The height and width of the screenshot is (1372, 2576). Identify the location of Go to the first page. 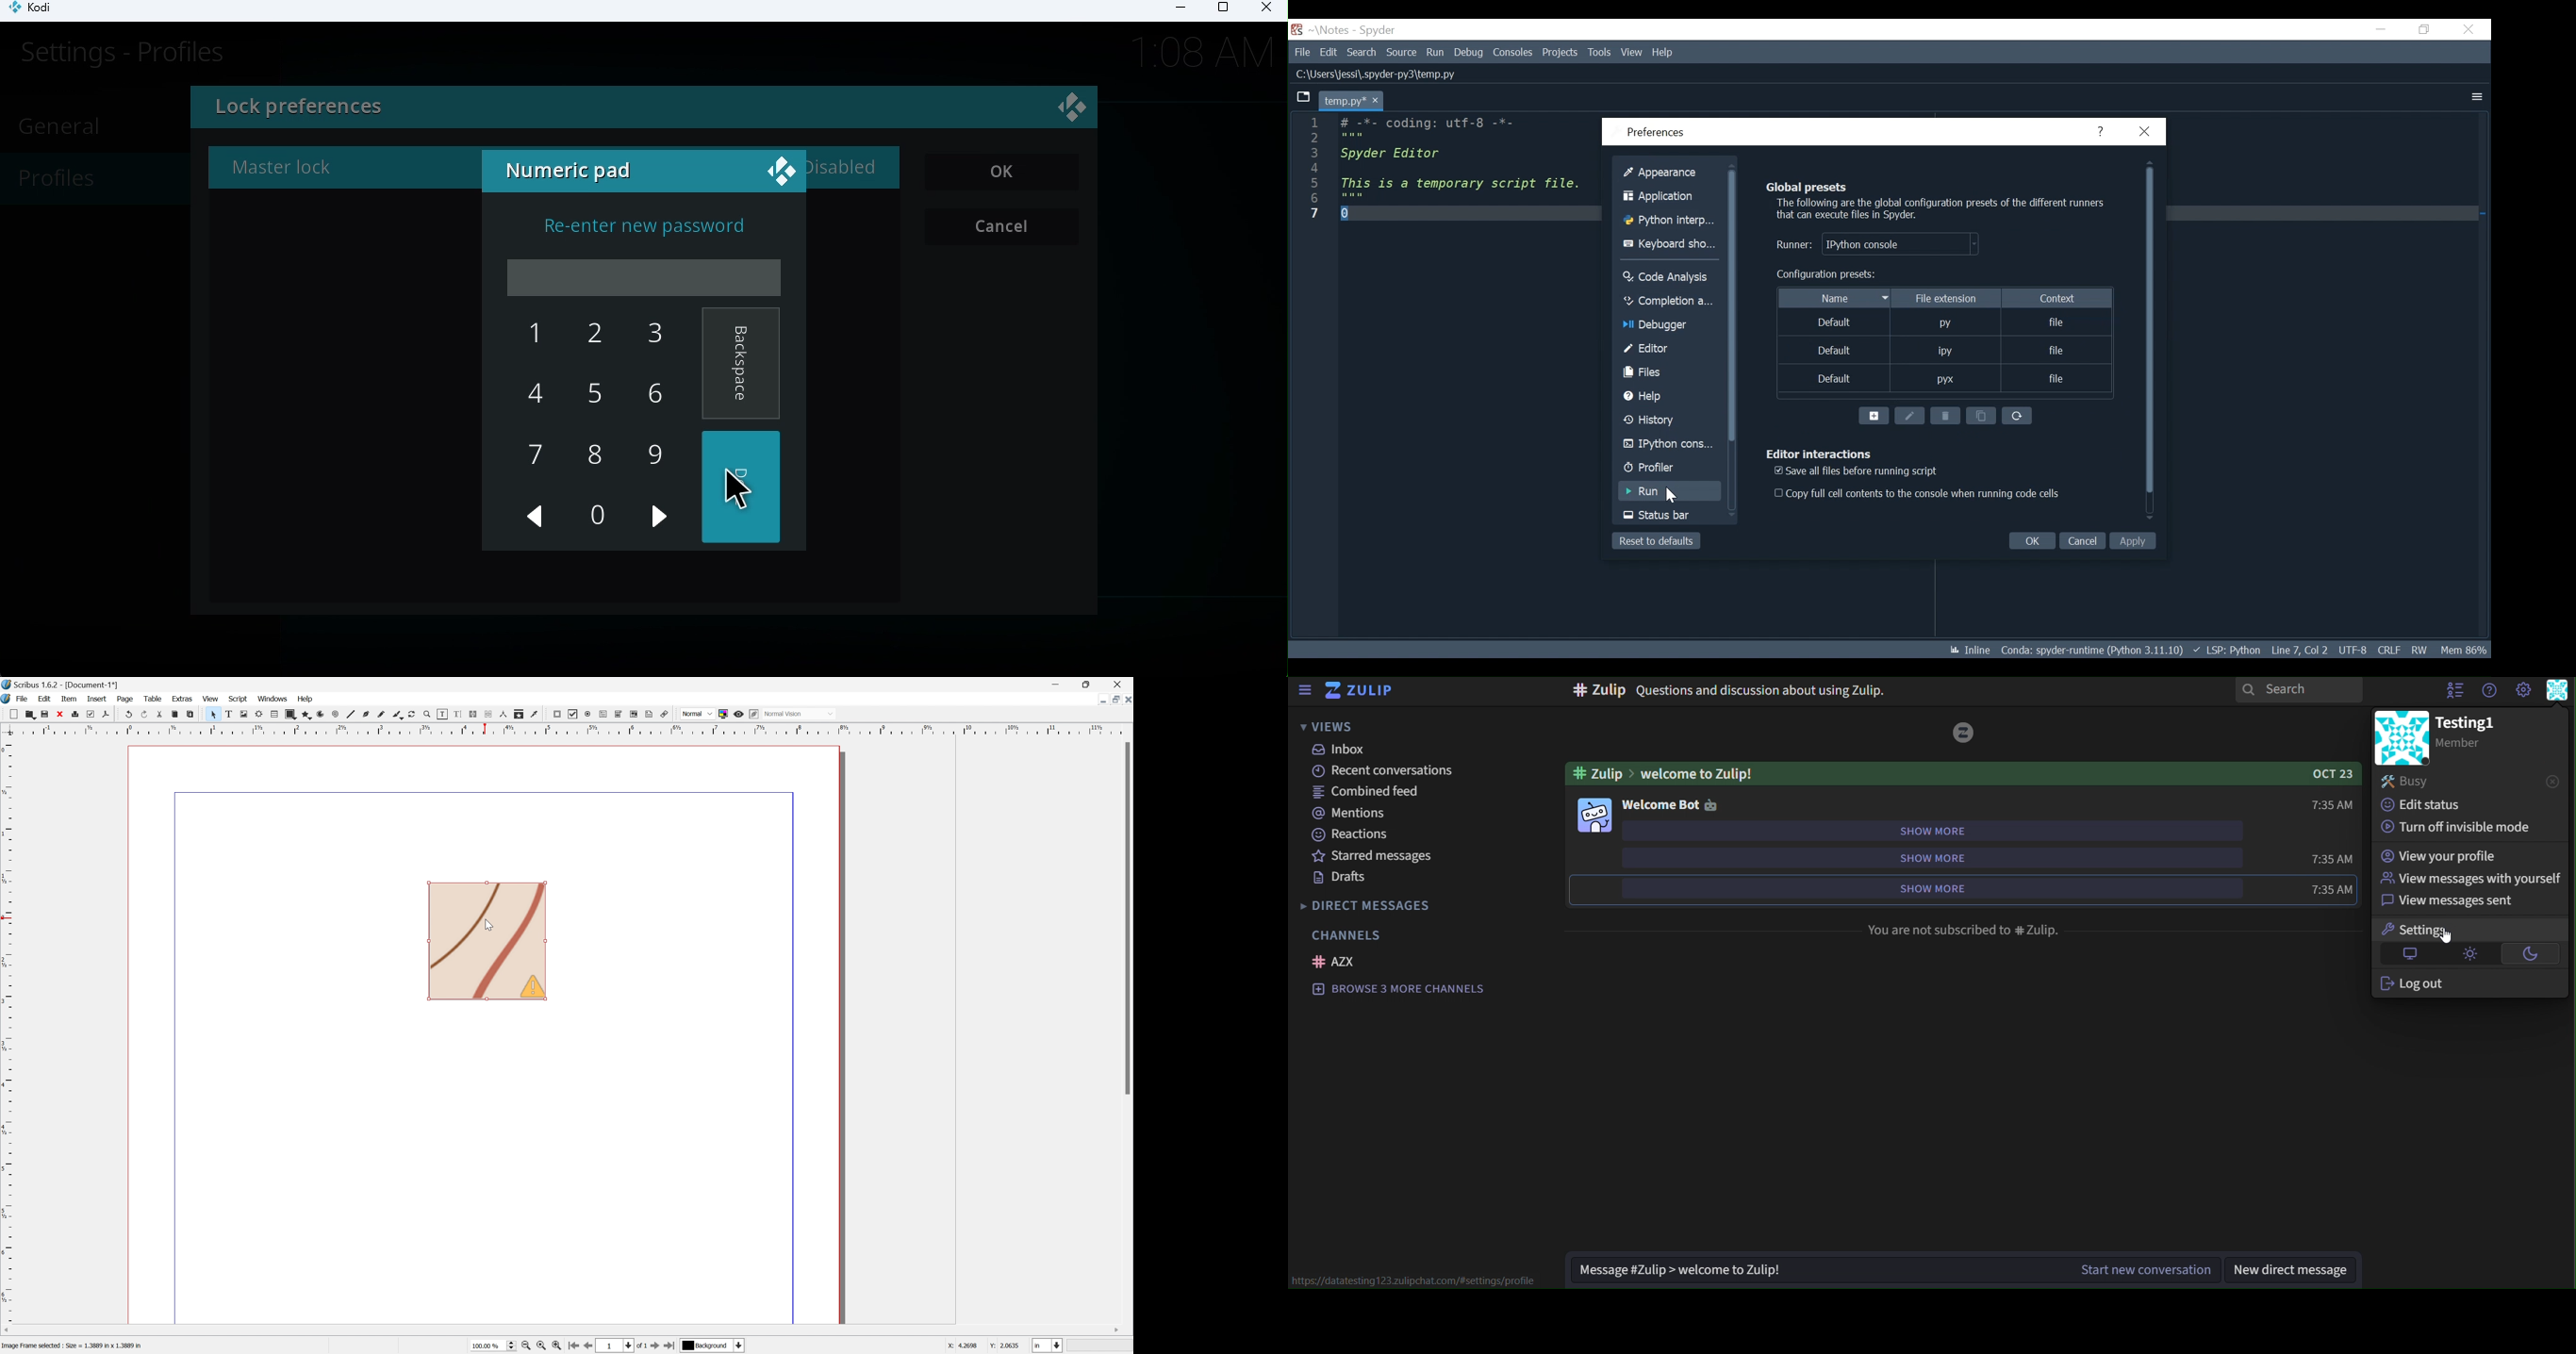
(576, 1347).